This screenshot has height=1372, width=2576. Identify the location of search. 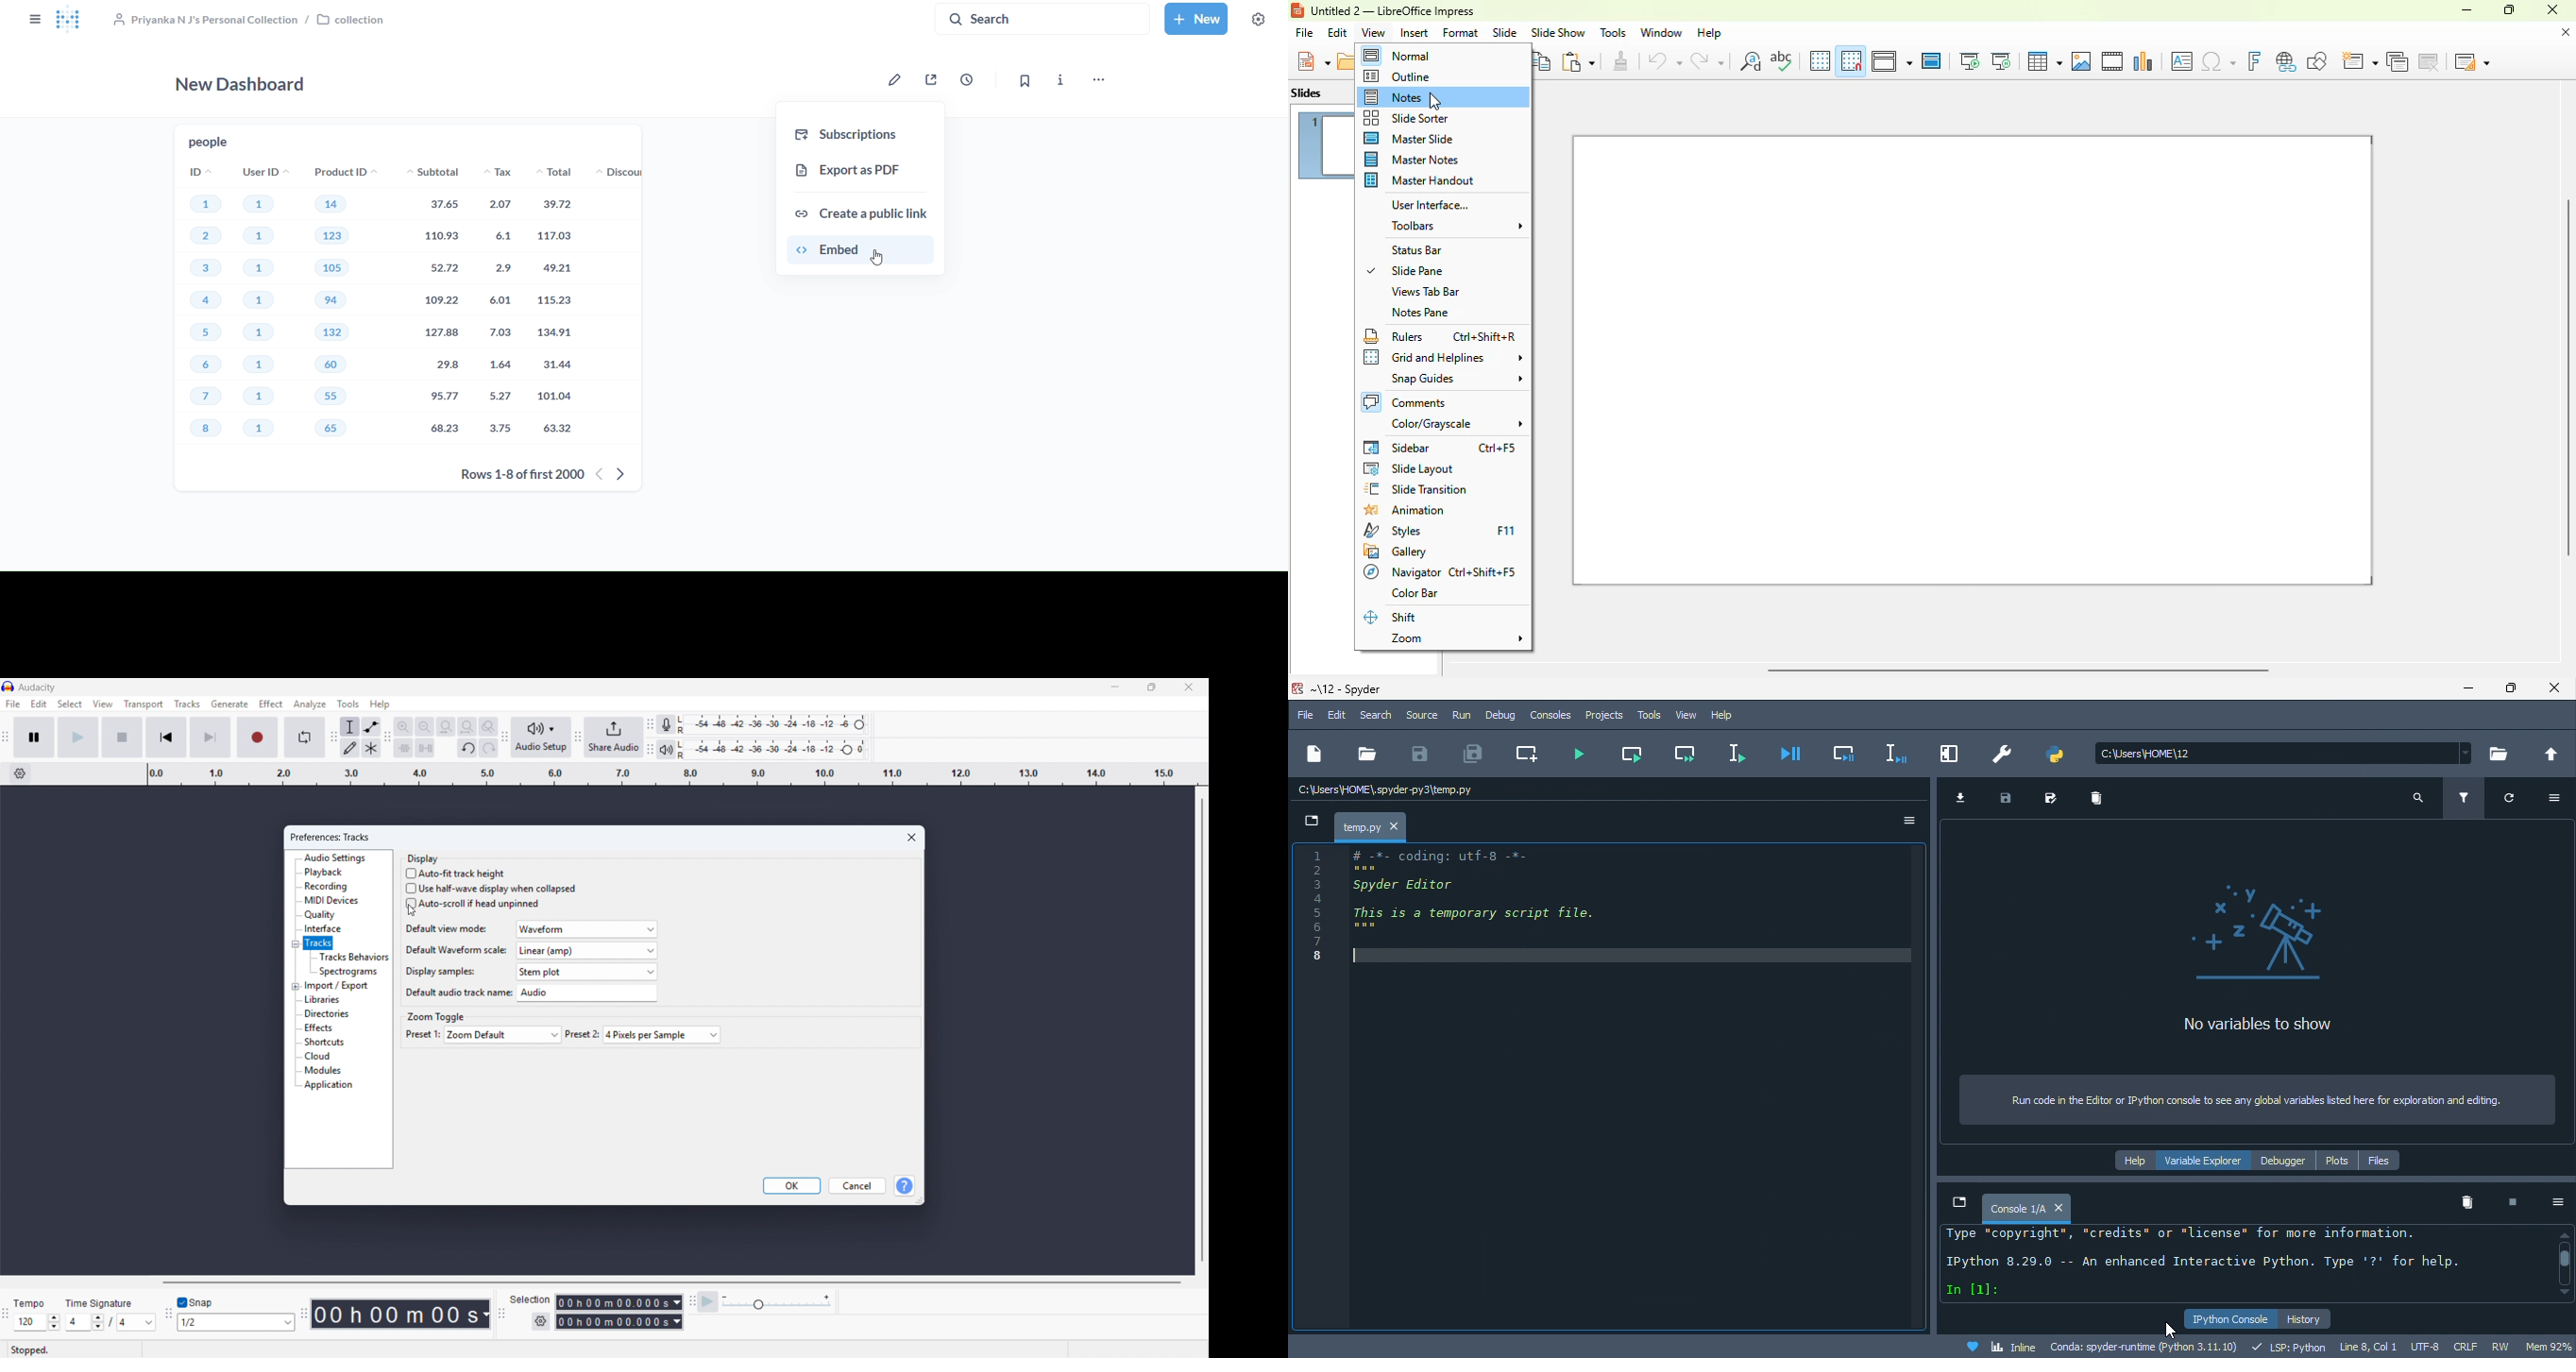
(1377, 718).